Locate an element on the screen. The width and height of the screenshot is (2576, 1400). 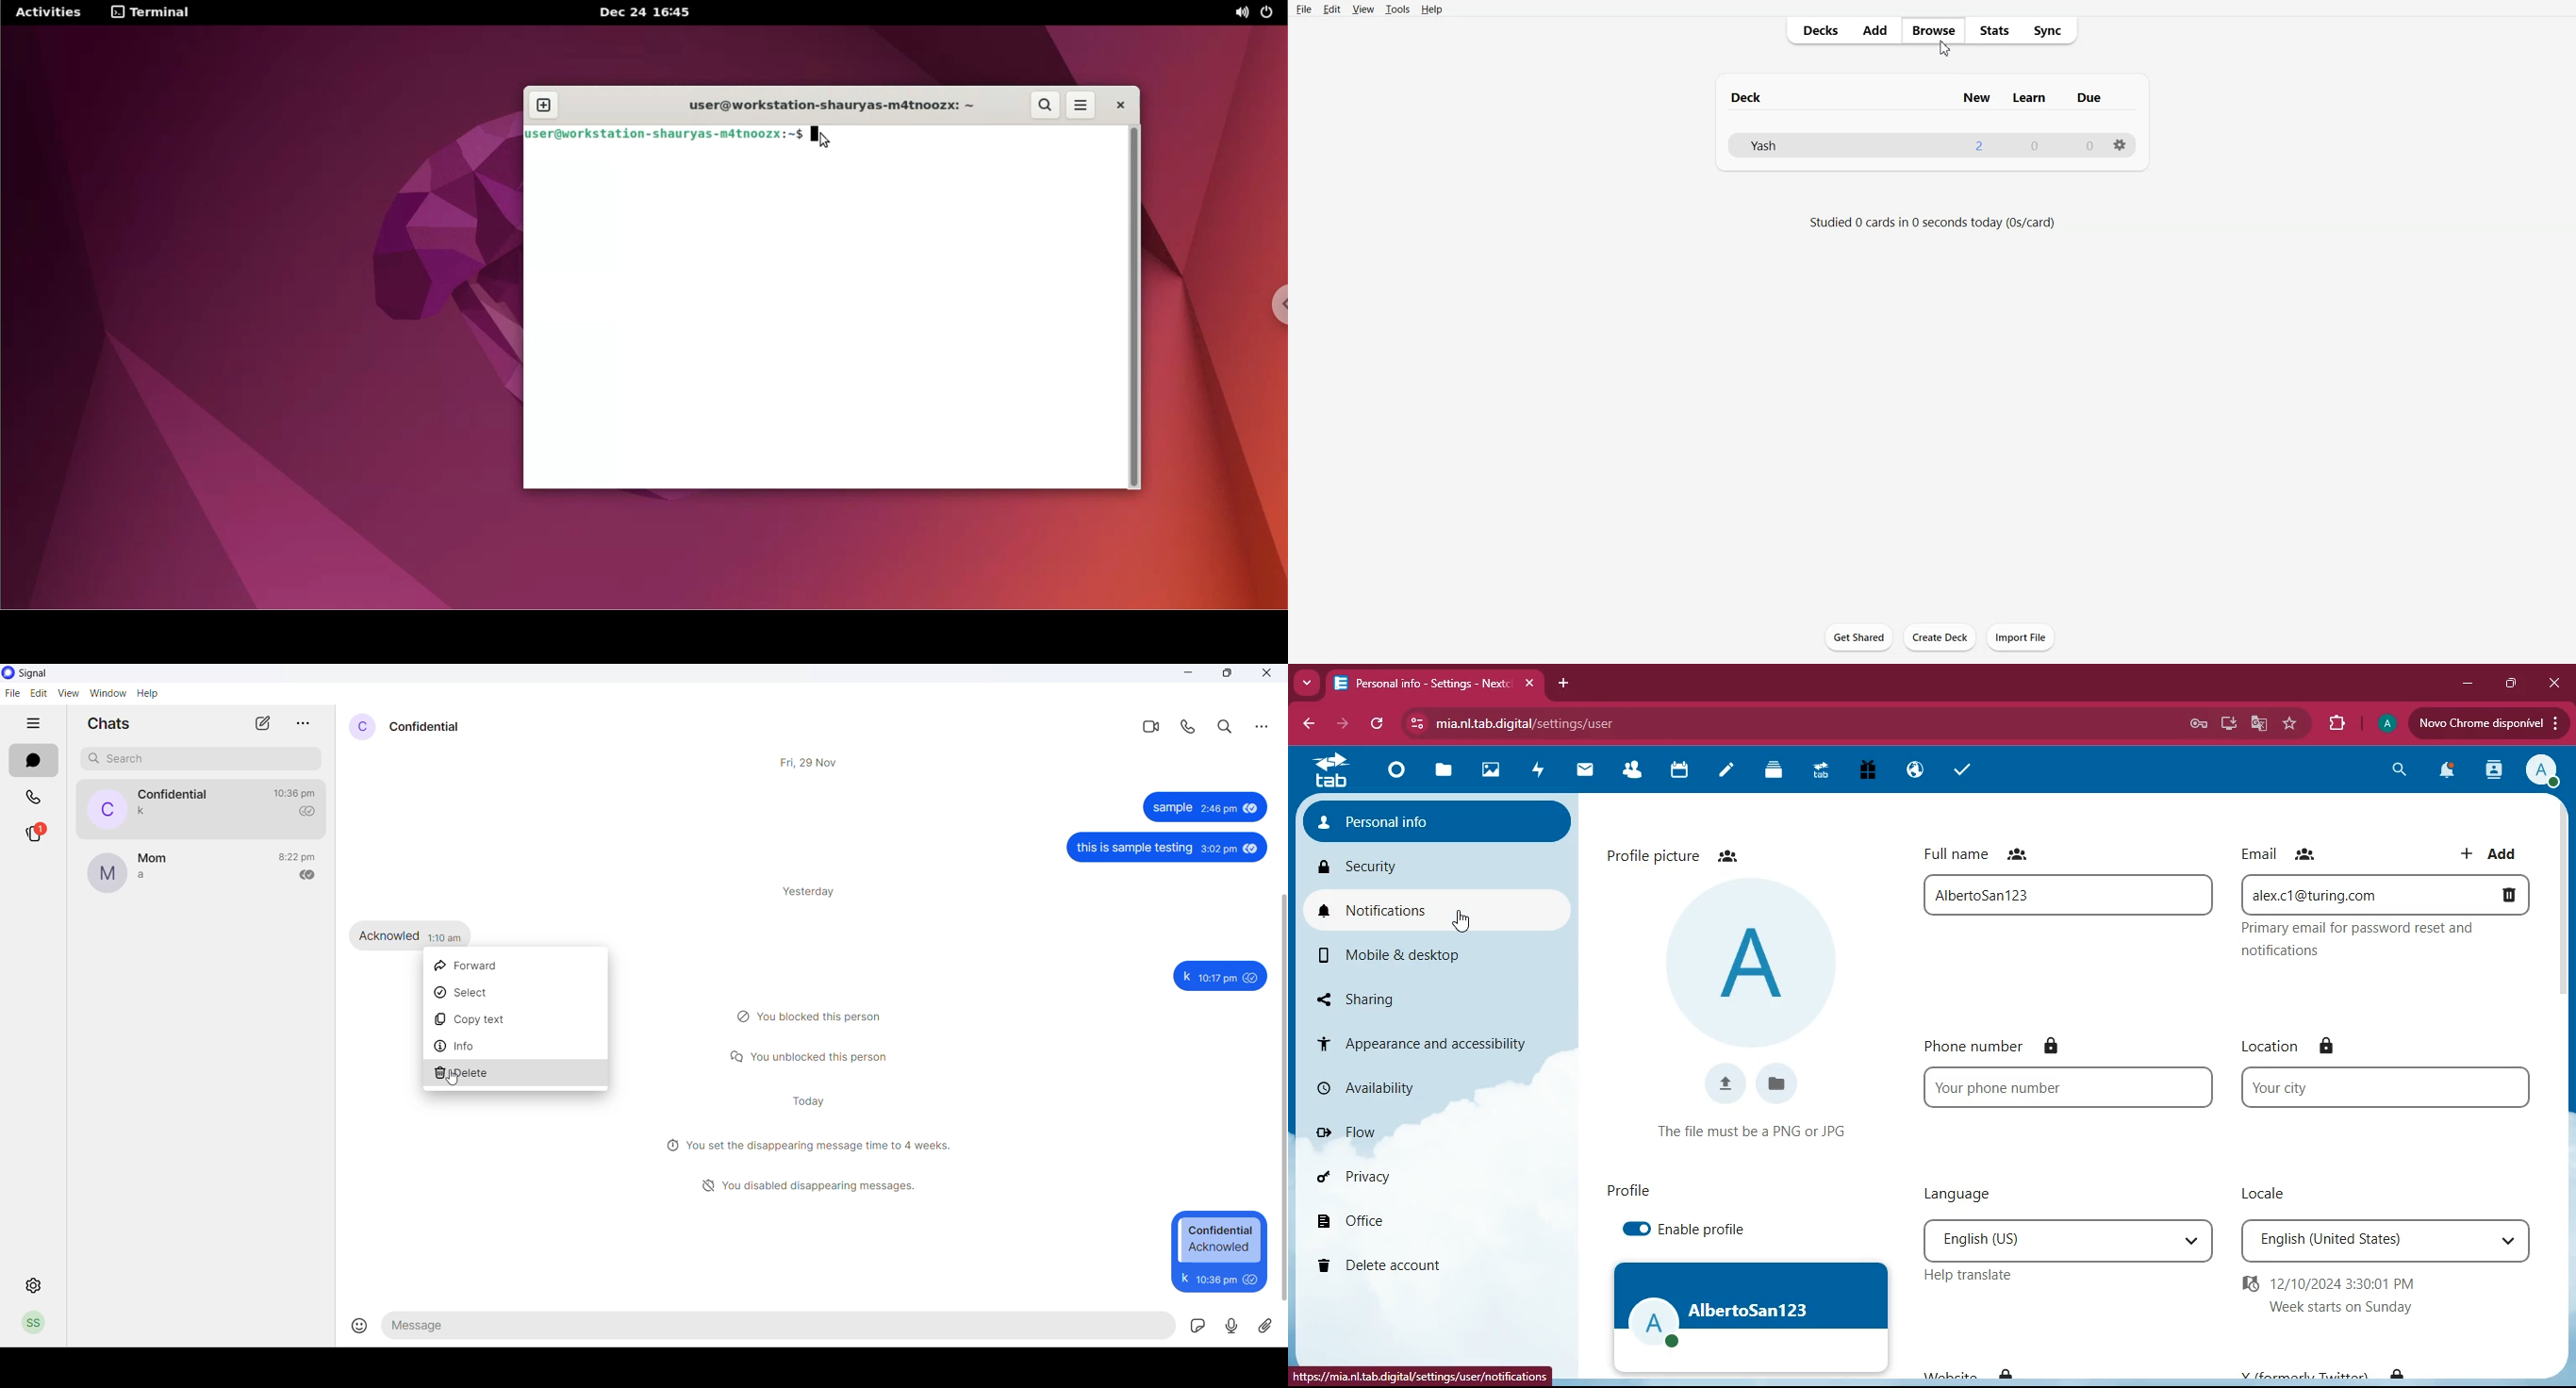
description is located at coordinates (2383, 942).